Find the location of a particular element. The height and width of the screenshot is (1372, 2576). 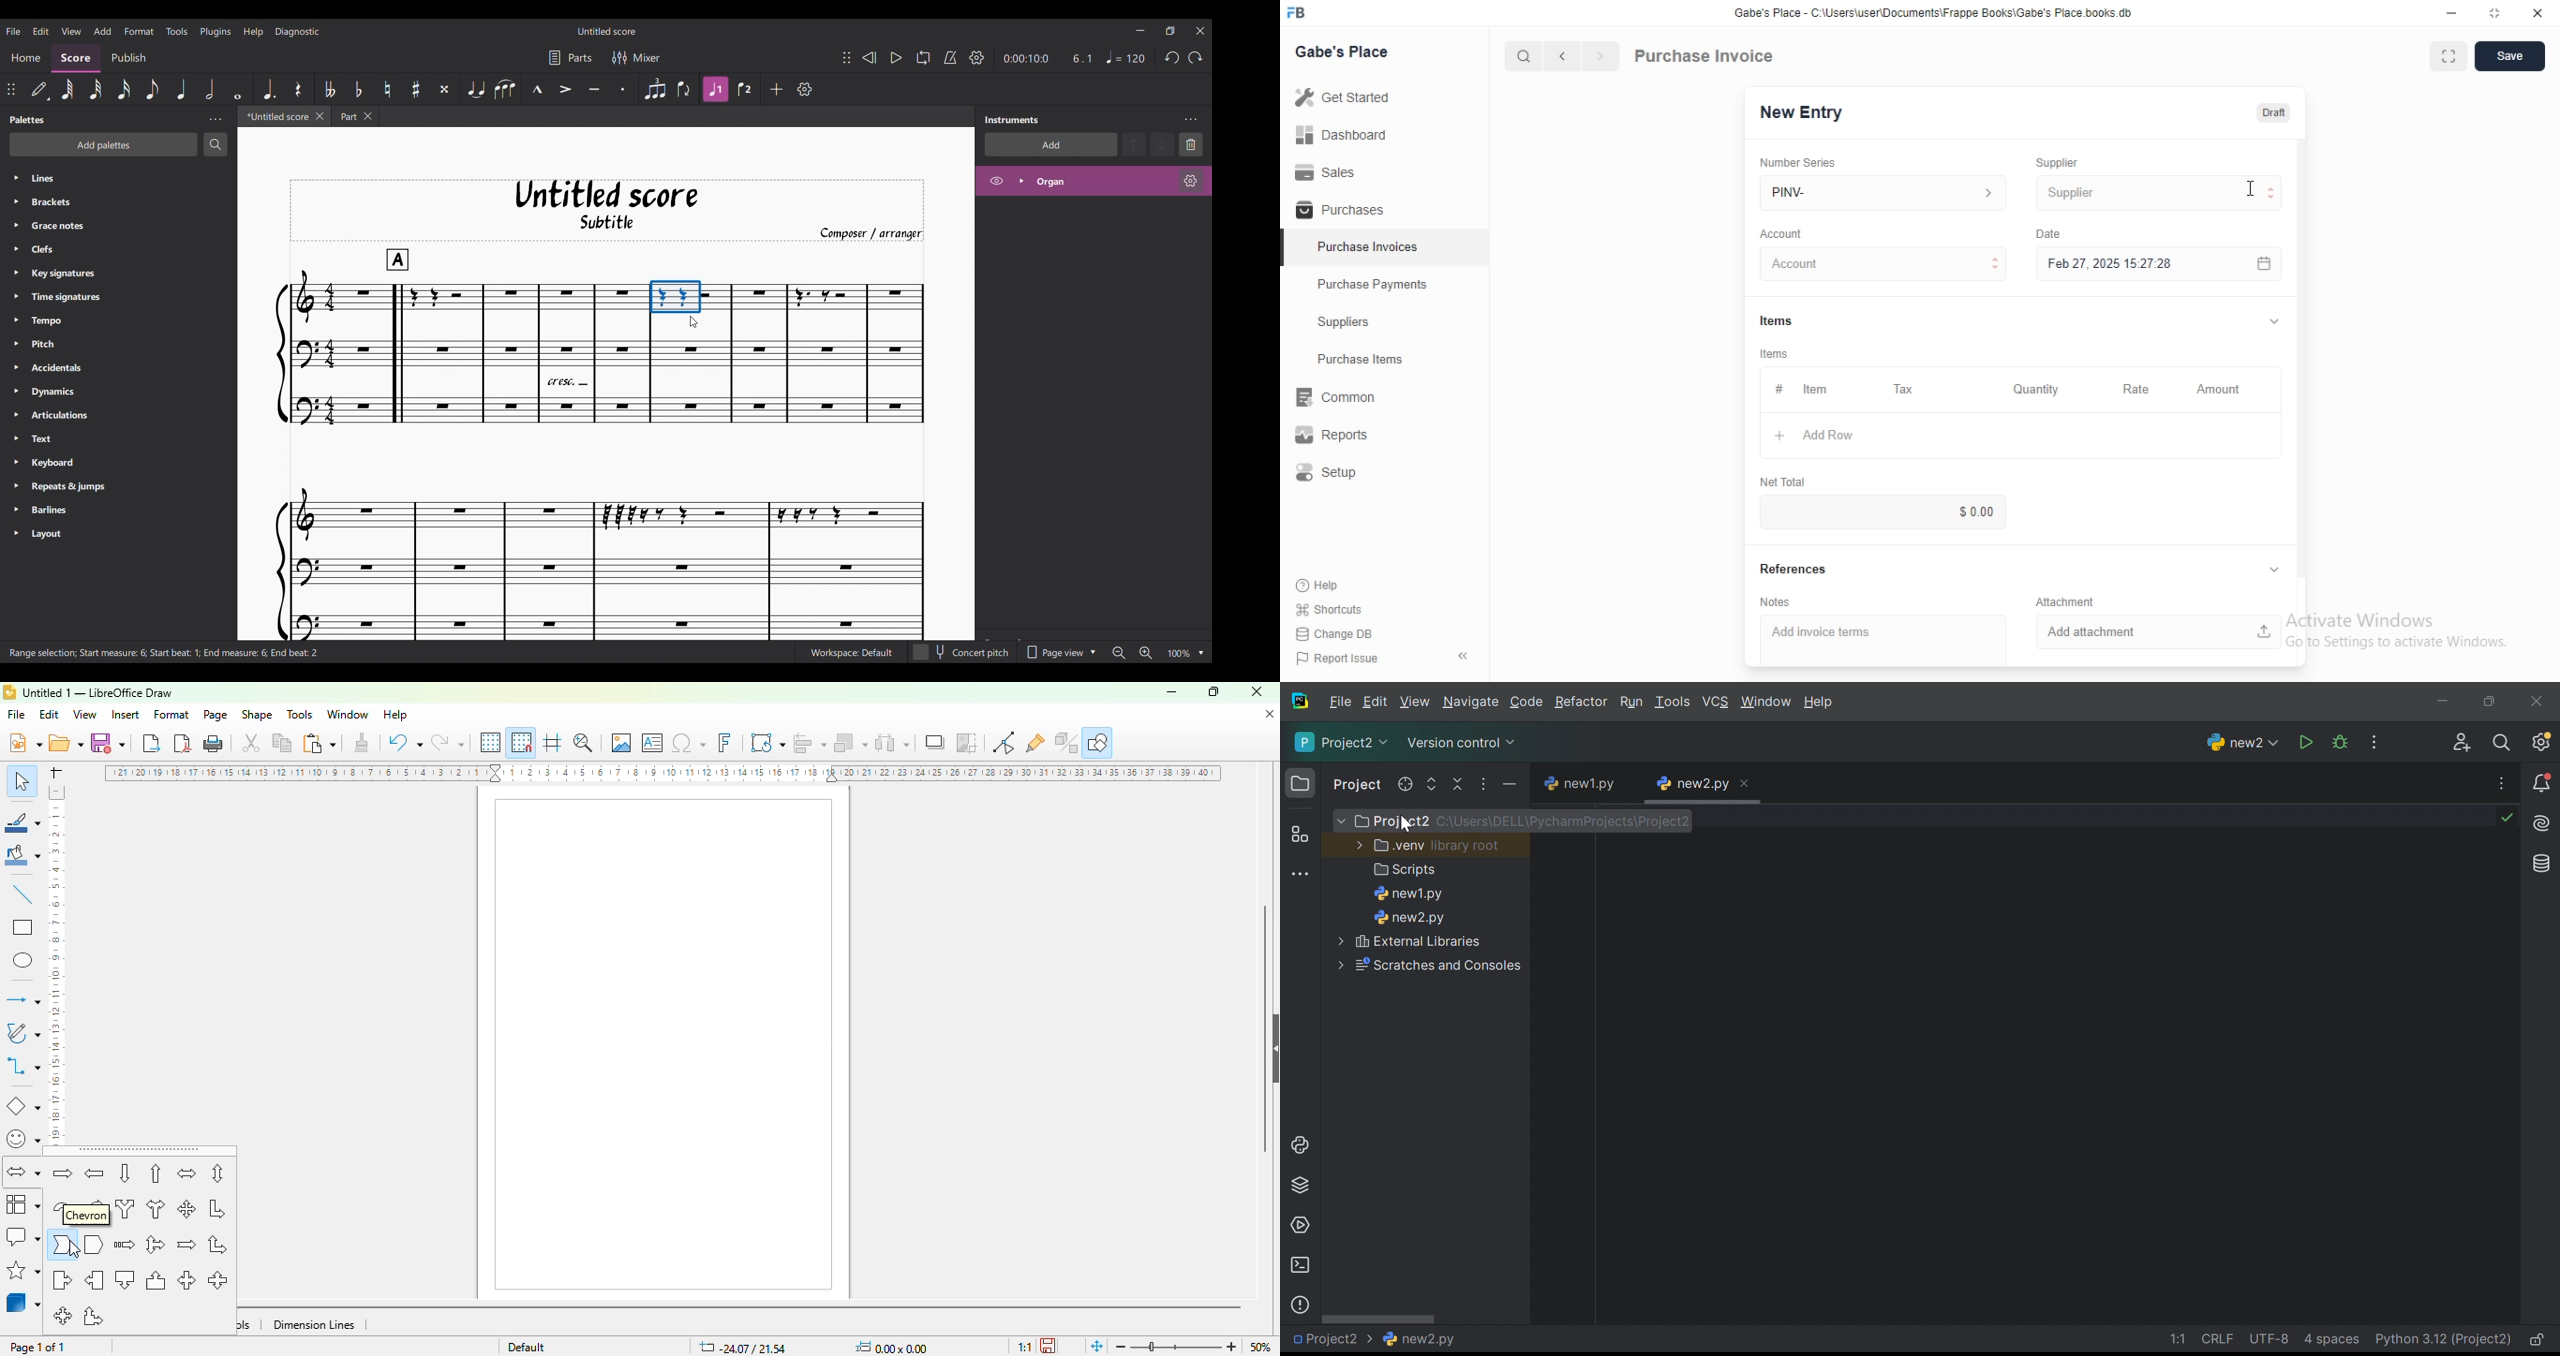

Minimize is located at coordinates (2446, 701).